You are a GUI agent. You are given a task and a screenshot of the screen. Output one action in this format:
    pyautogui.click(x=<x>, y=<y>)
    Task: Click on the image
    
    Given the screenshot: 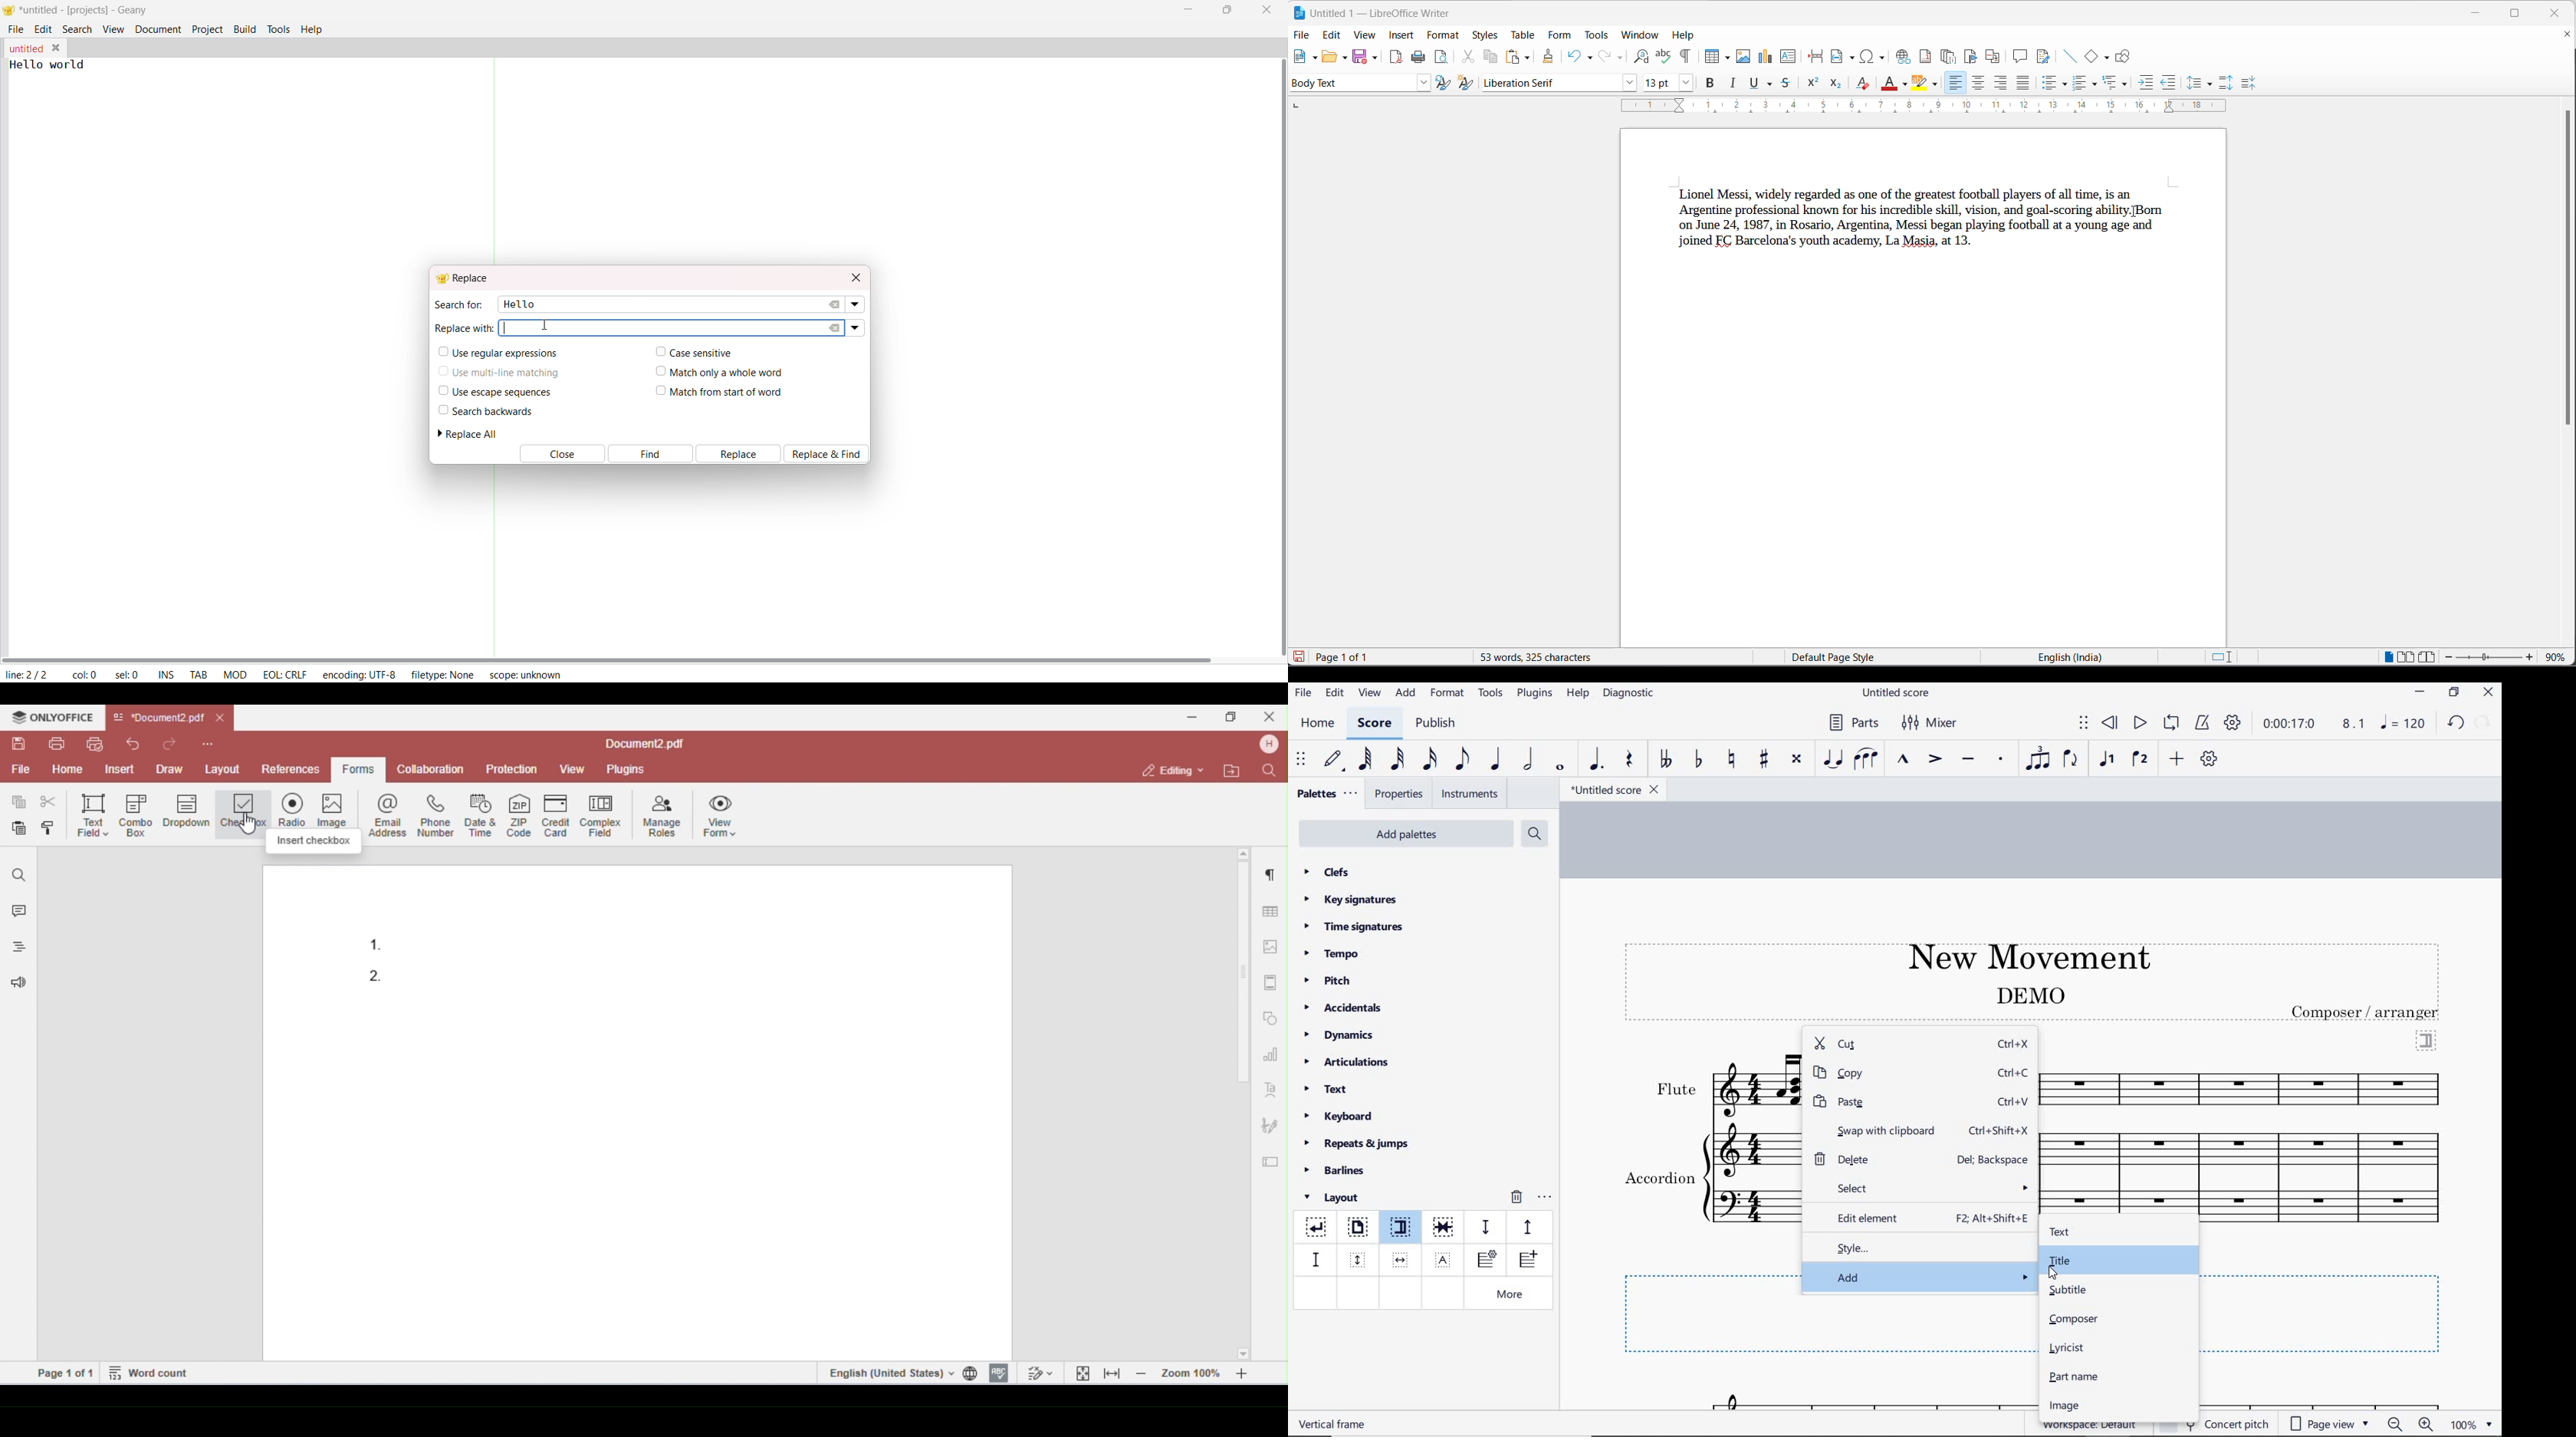 What is the action you would take?
    pyautogui.click(x=2063, y=1406)
    